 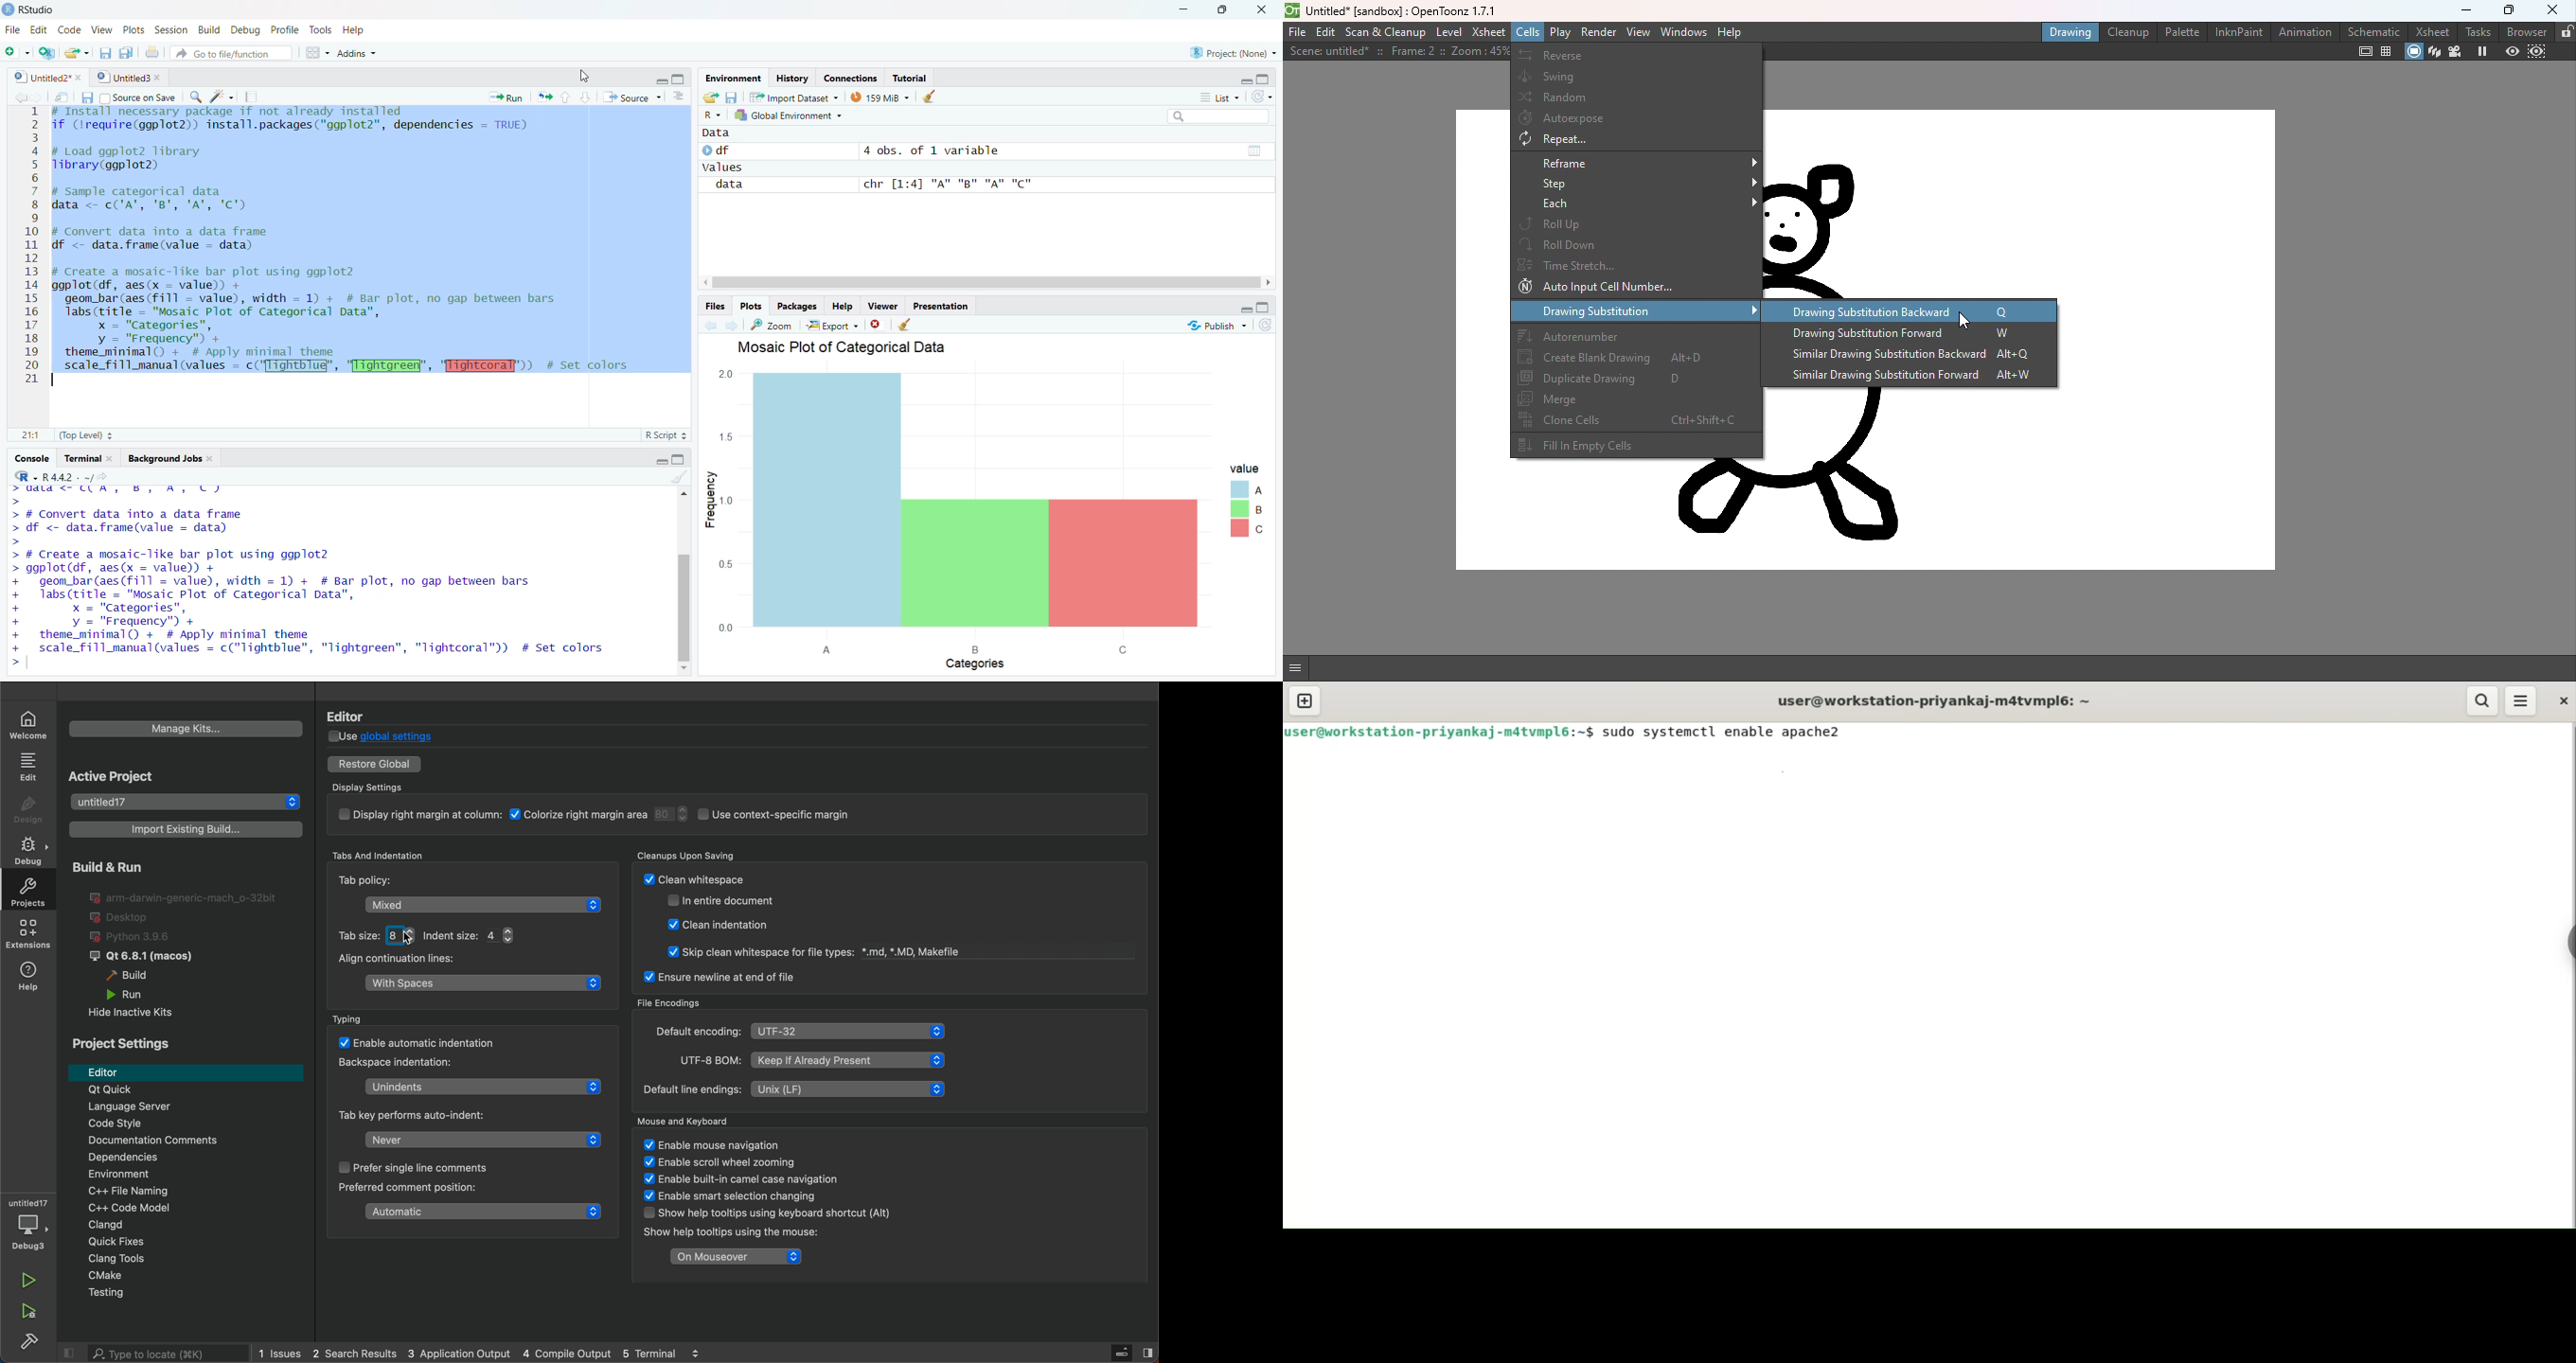 I want to click on Top Level, so click(x=86, y=434).